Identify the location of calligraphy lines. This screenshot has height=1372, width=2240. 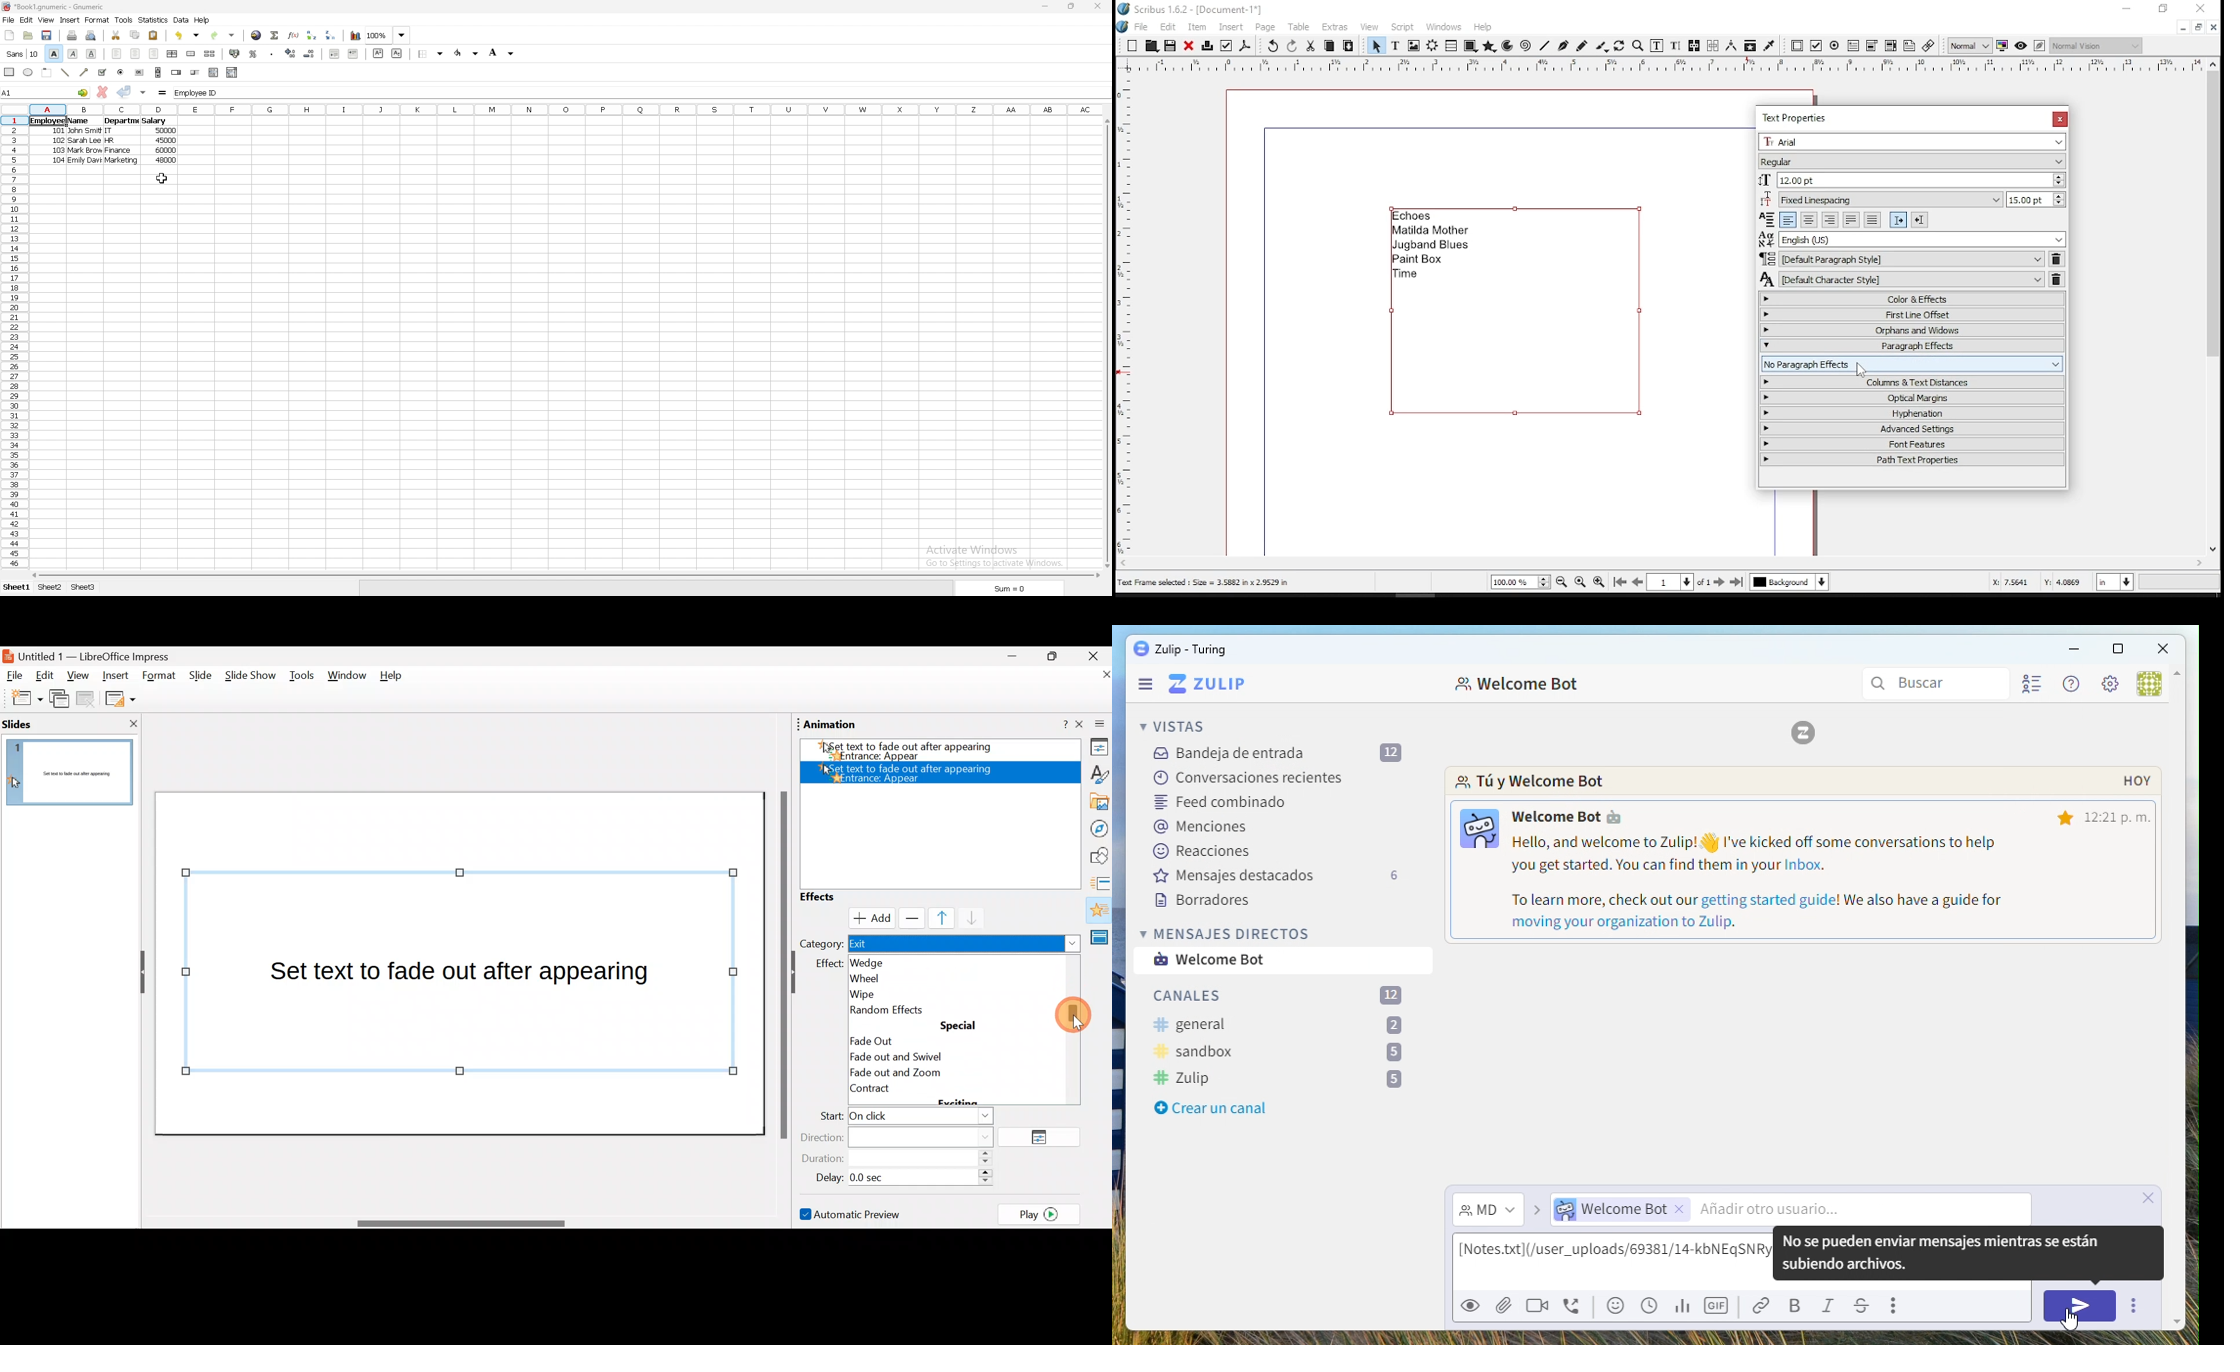
(1602, 46).